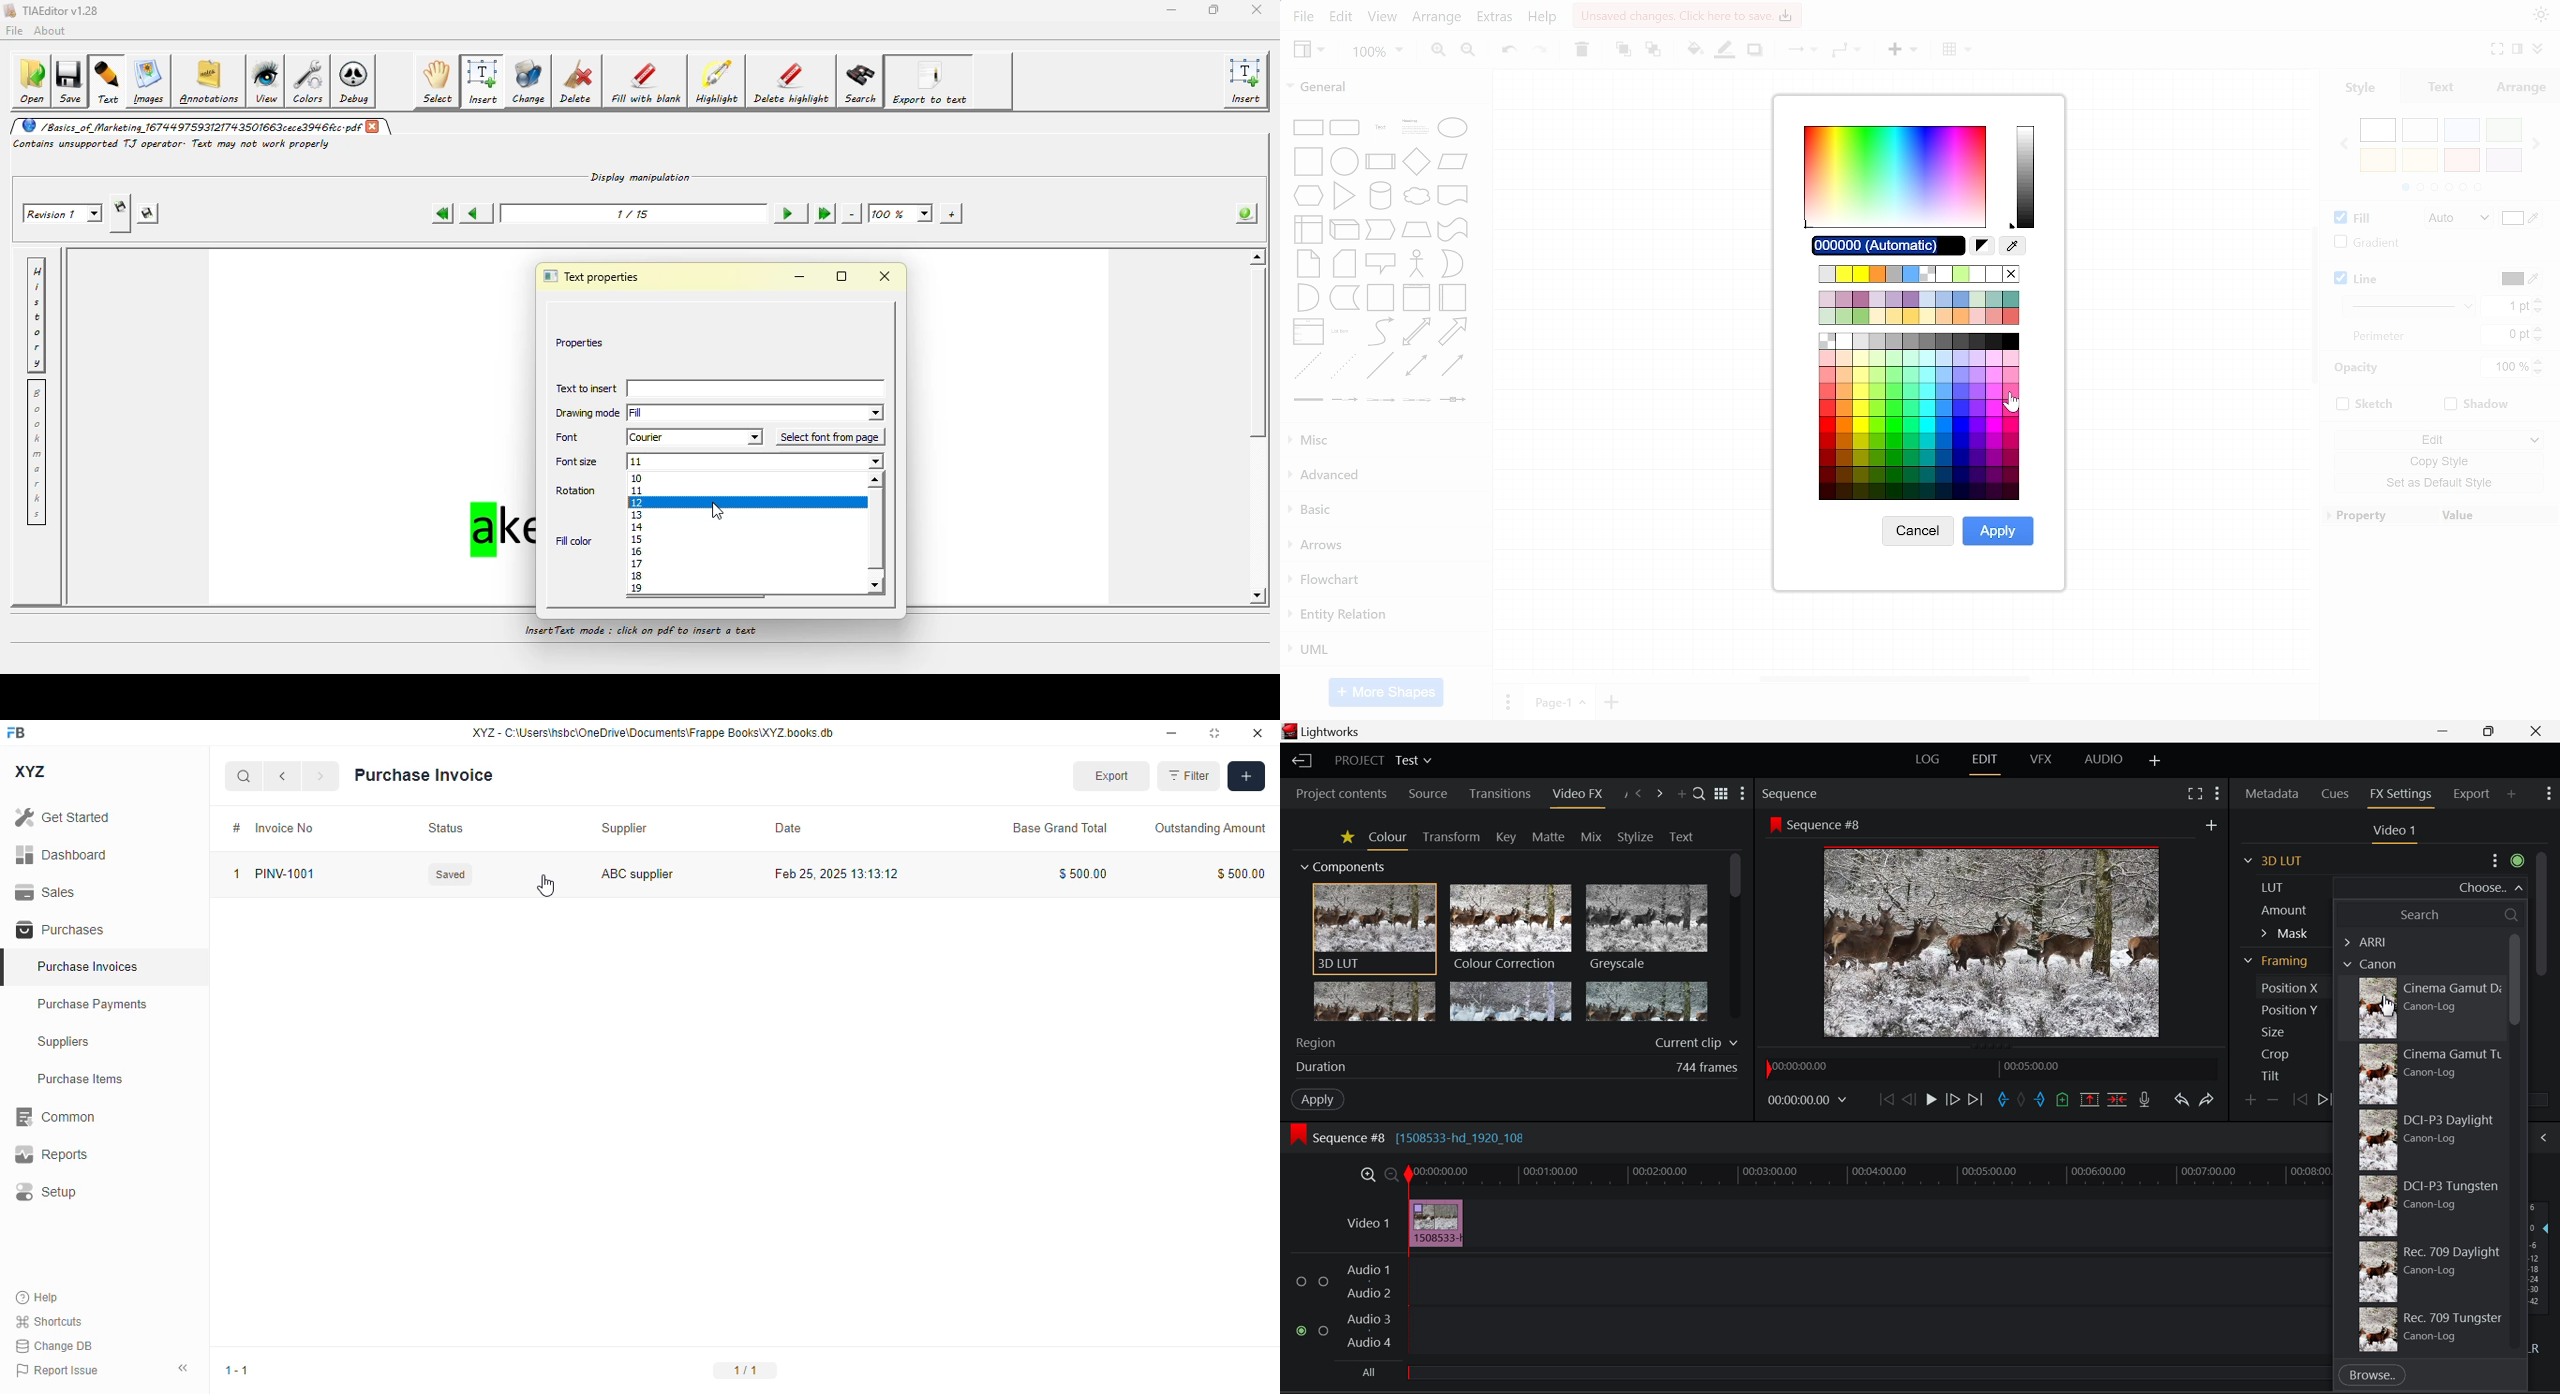 This screenshot has height=1400, width=2576. What do you see at coordinates (878, 482) in the screenshot?
I see `scroll up` at bounding box center [878, 482].